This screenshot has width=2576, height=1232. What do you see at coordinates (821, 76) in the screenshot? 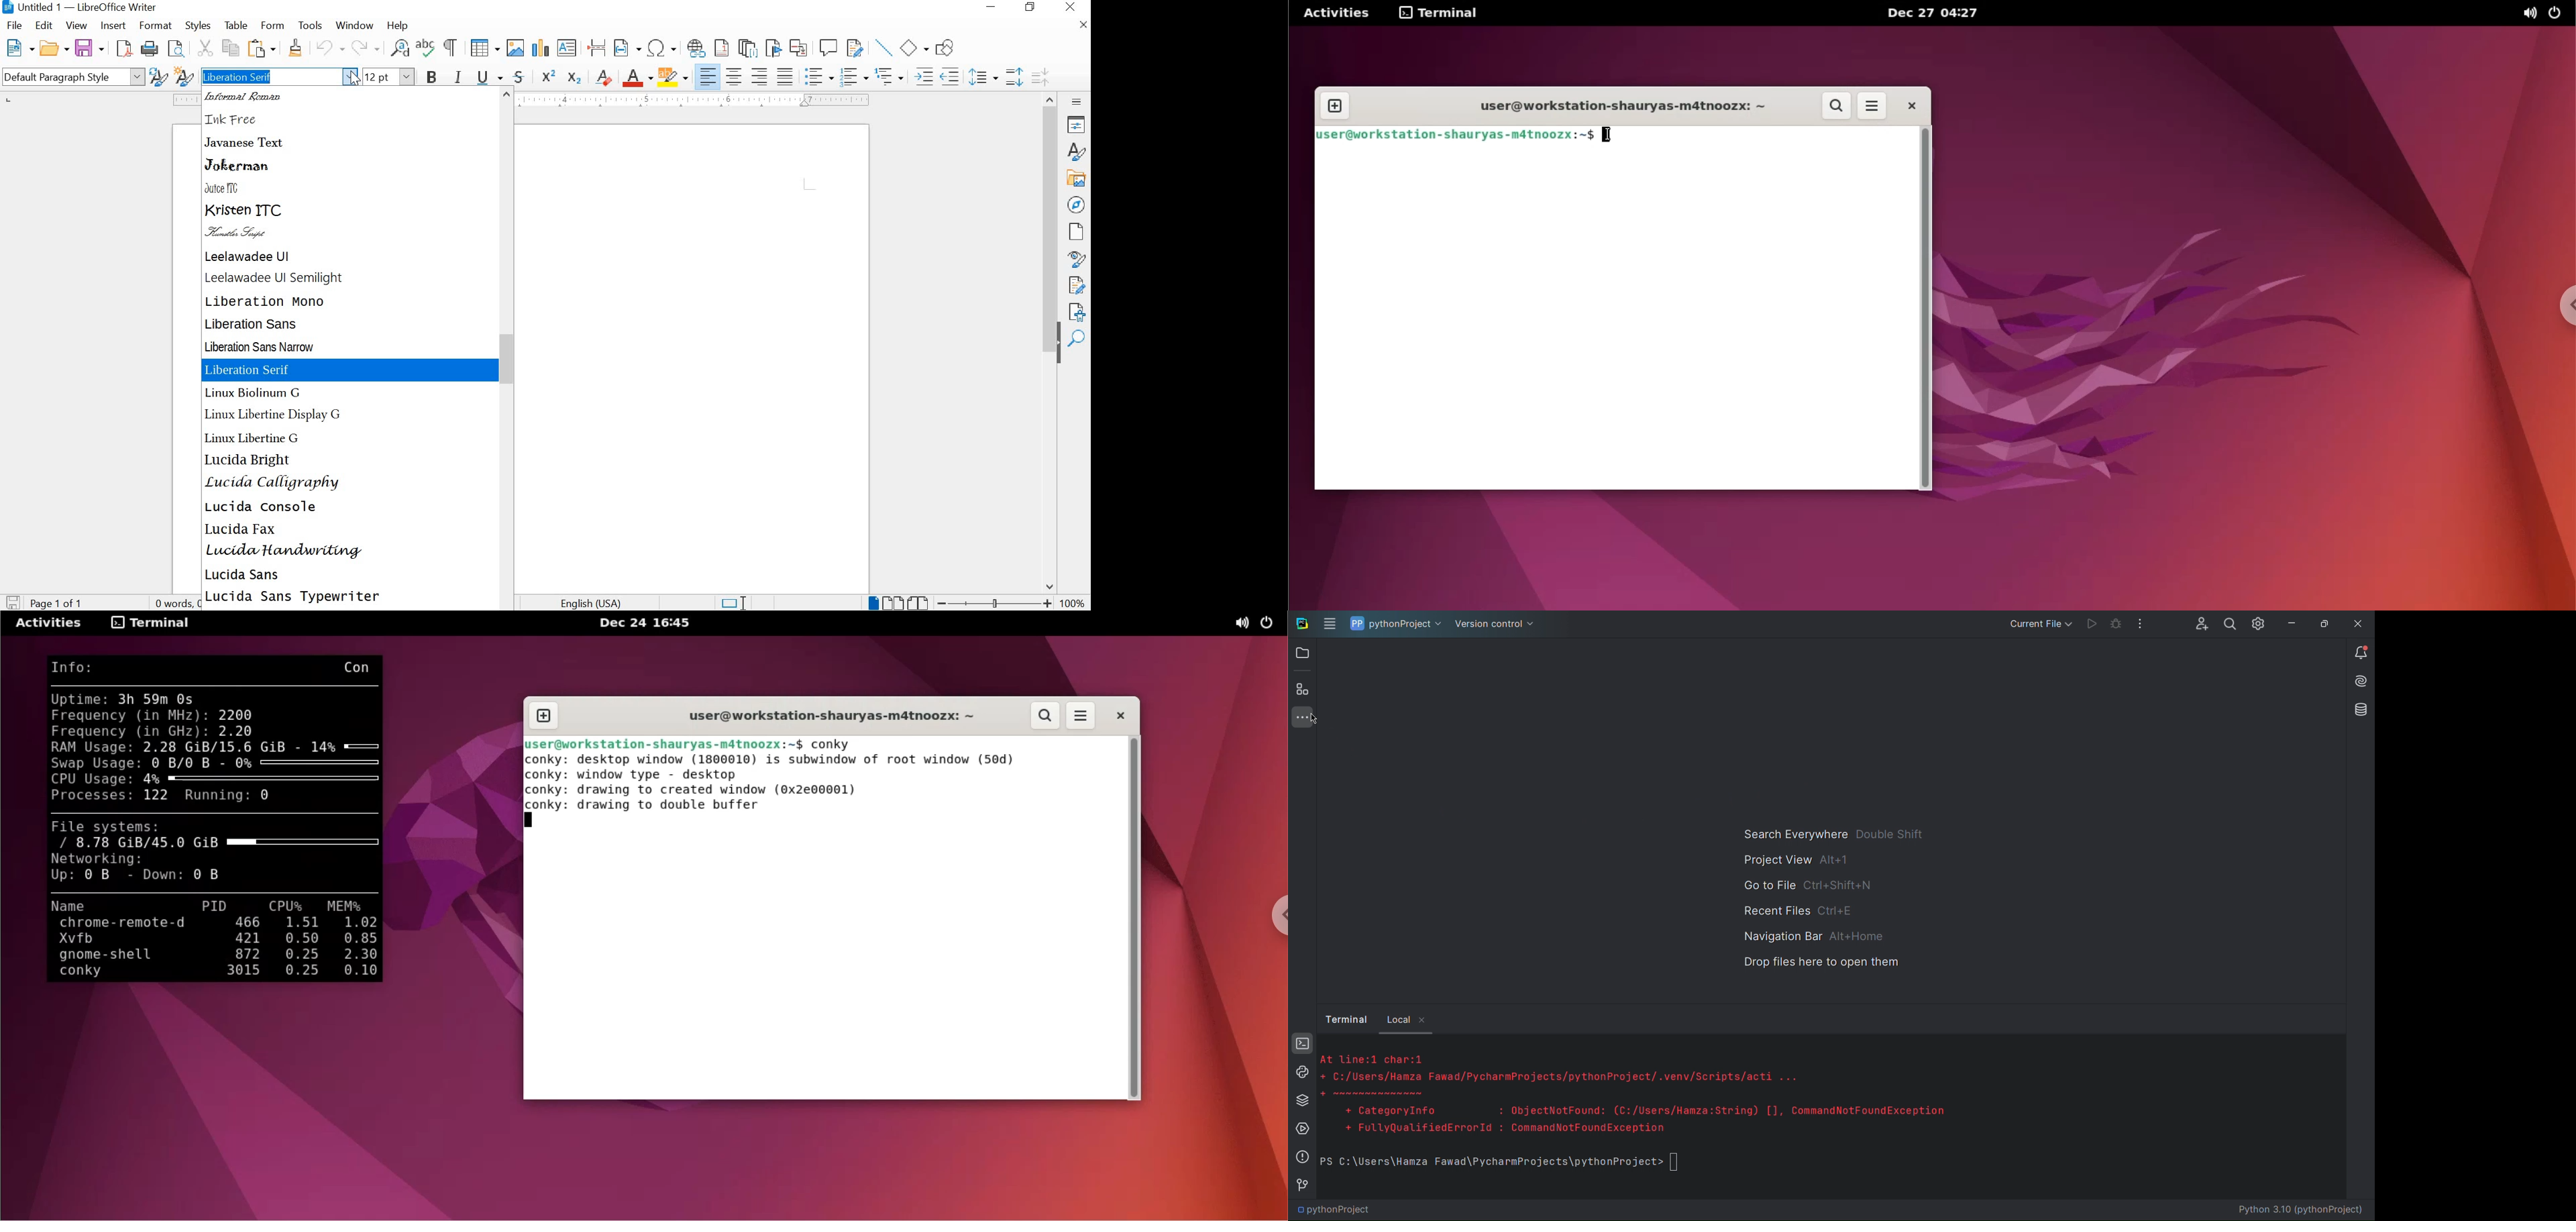
I see `TOGGLE UNORDERED LIST` at bounding box center [821, 76].